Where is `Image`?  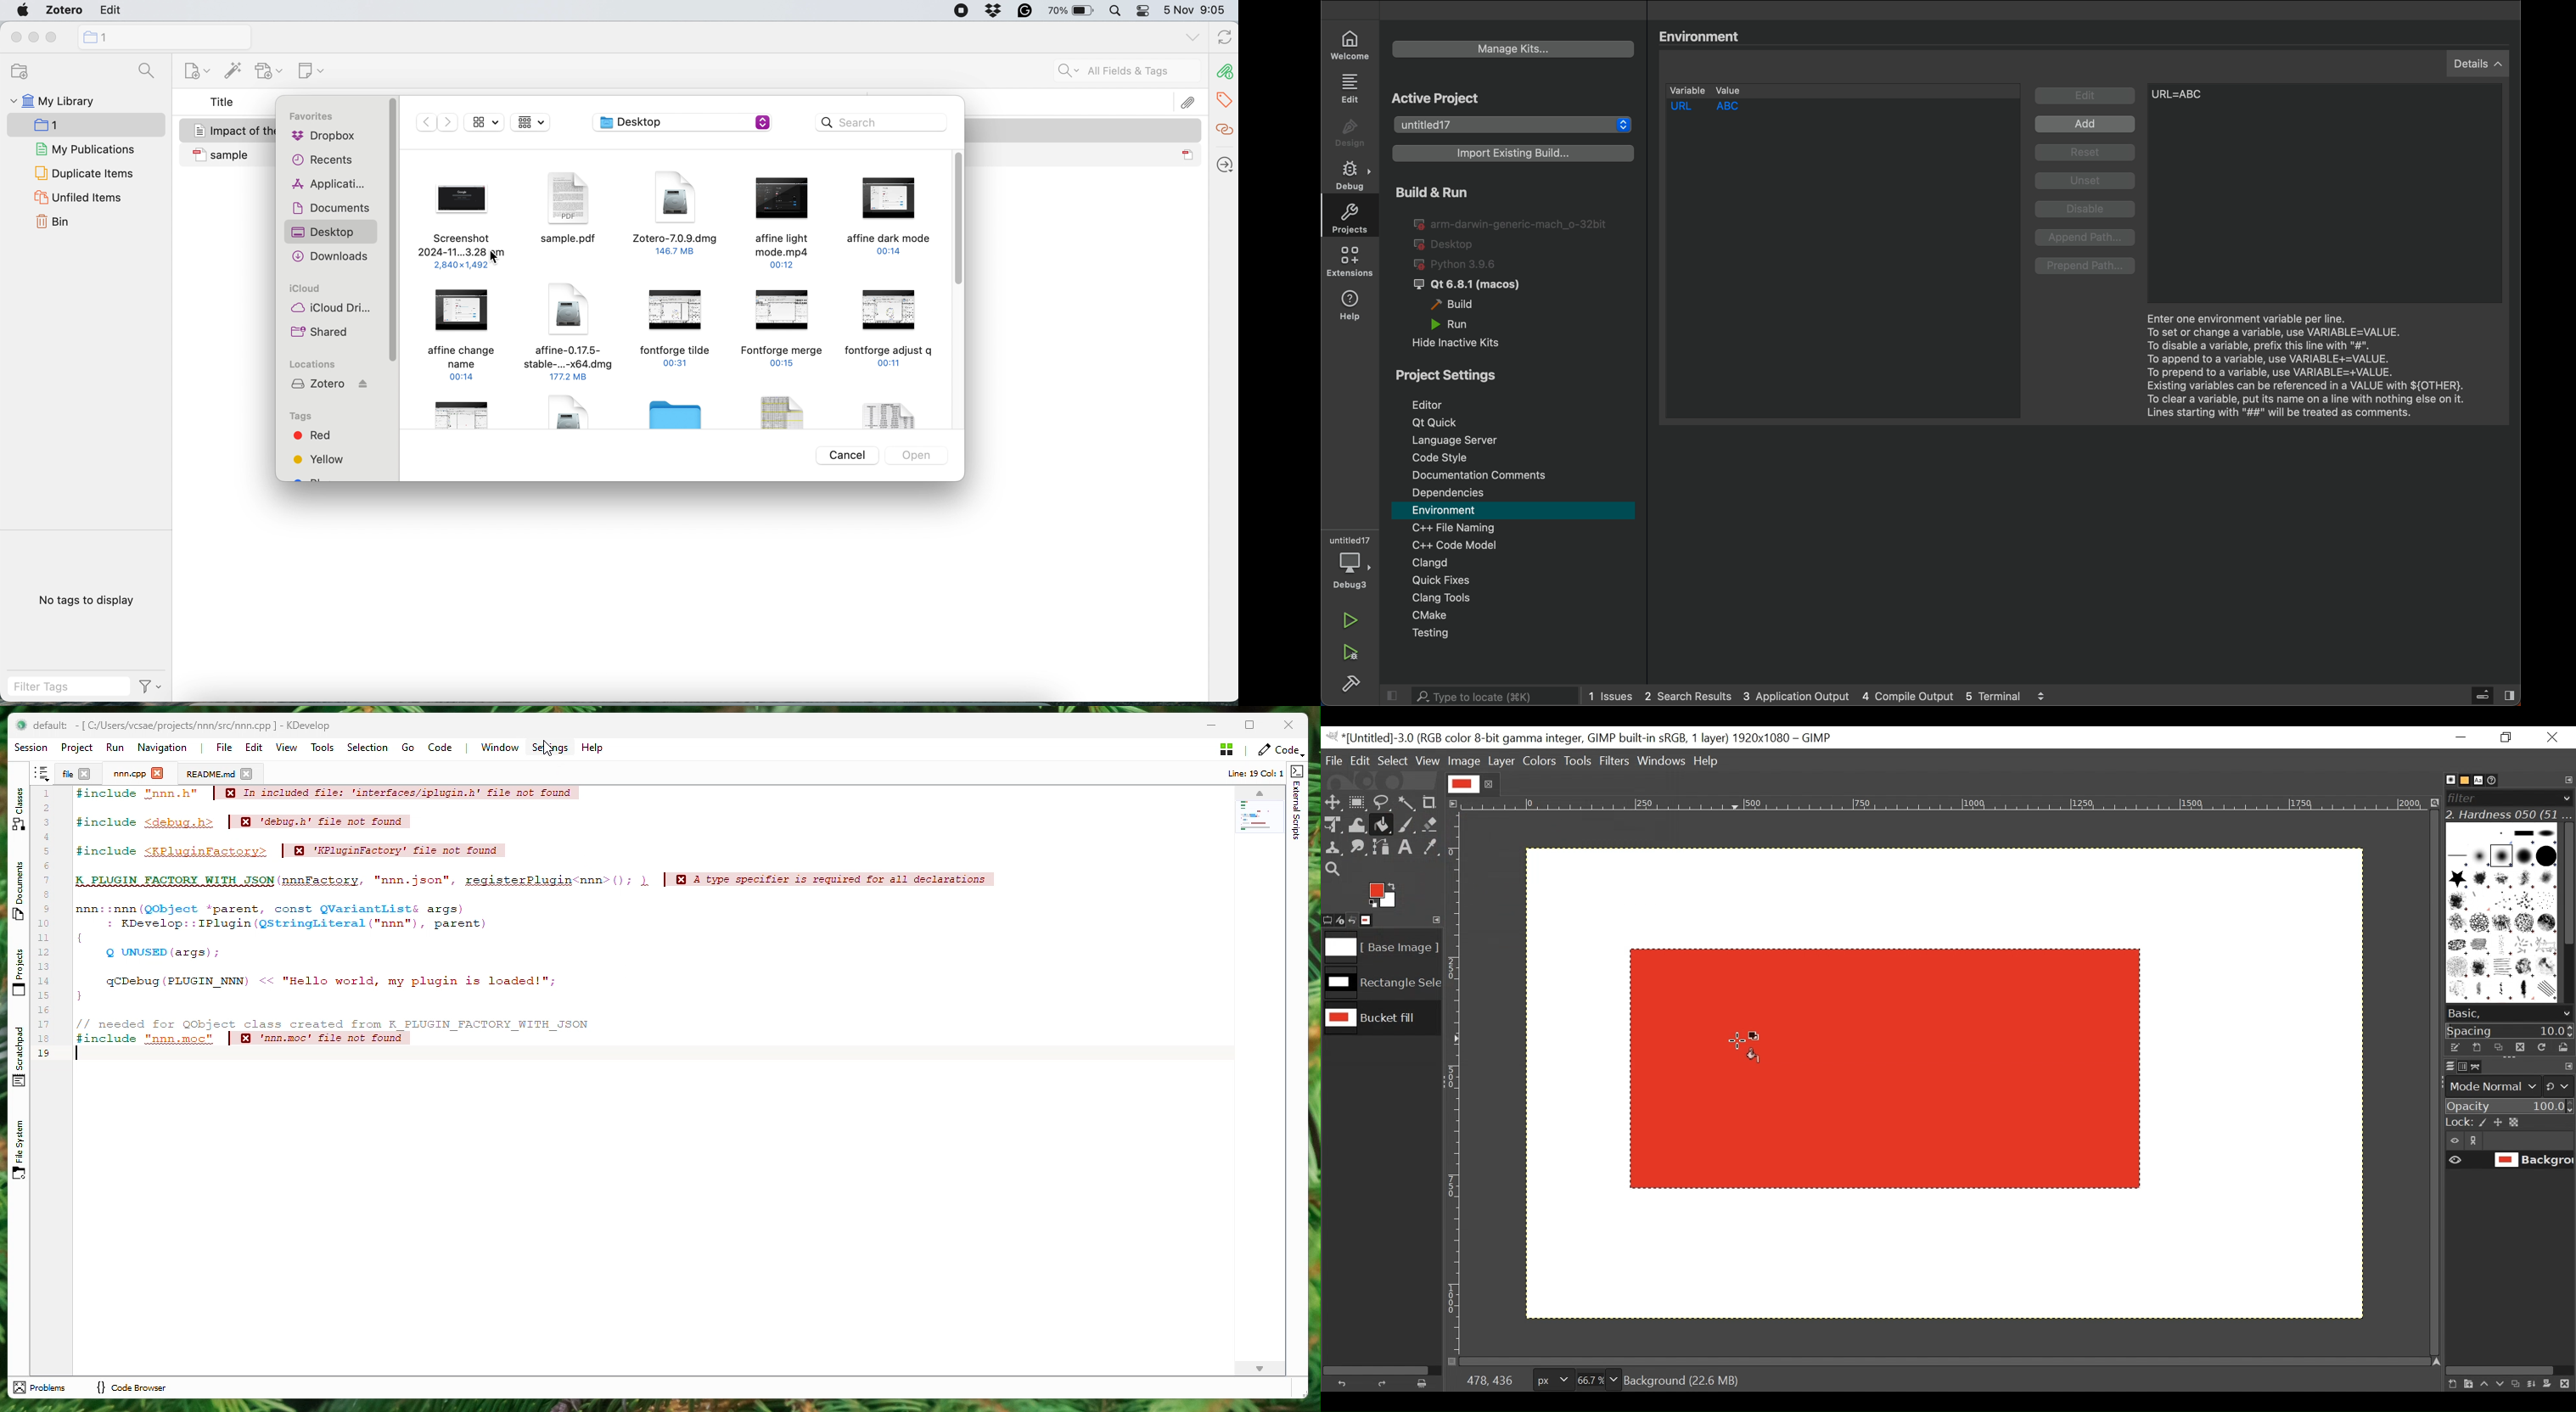
Image is located at coordinates (1381, 986).